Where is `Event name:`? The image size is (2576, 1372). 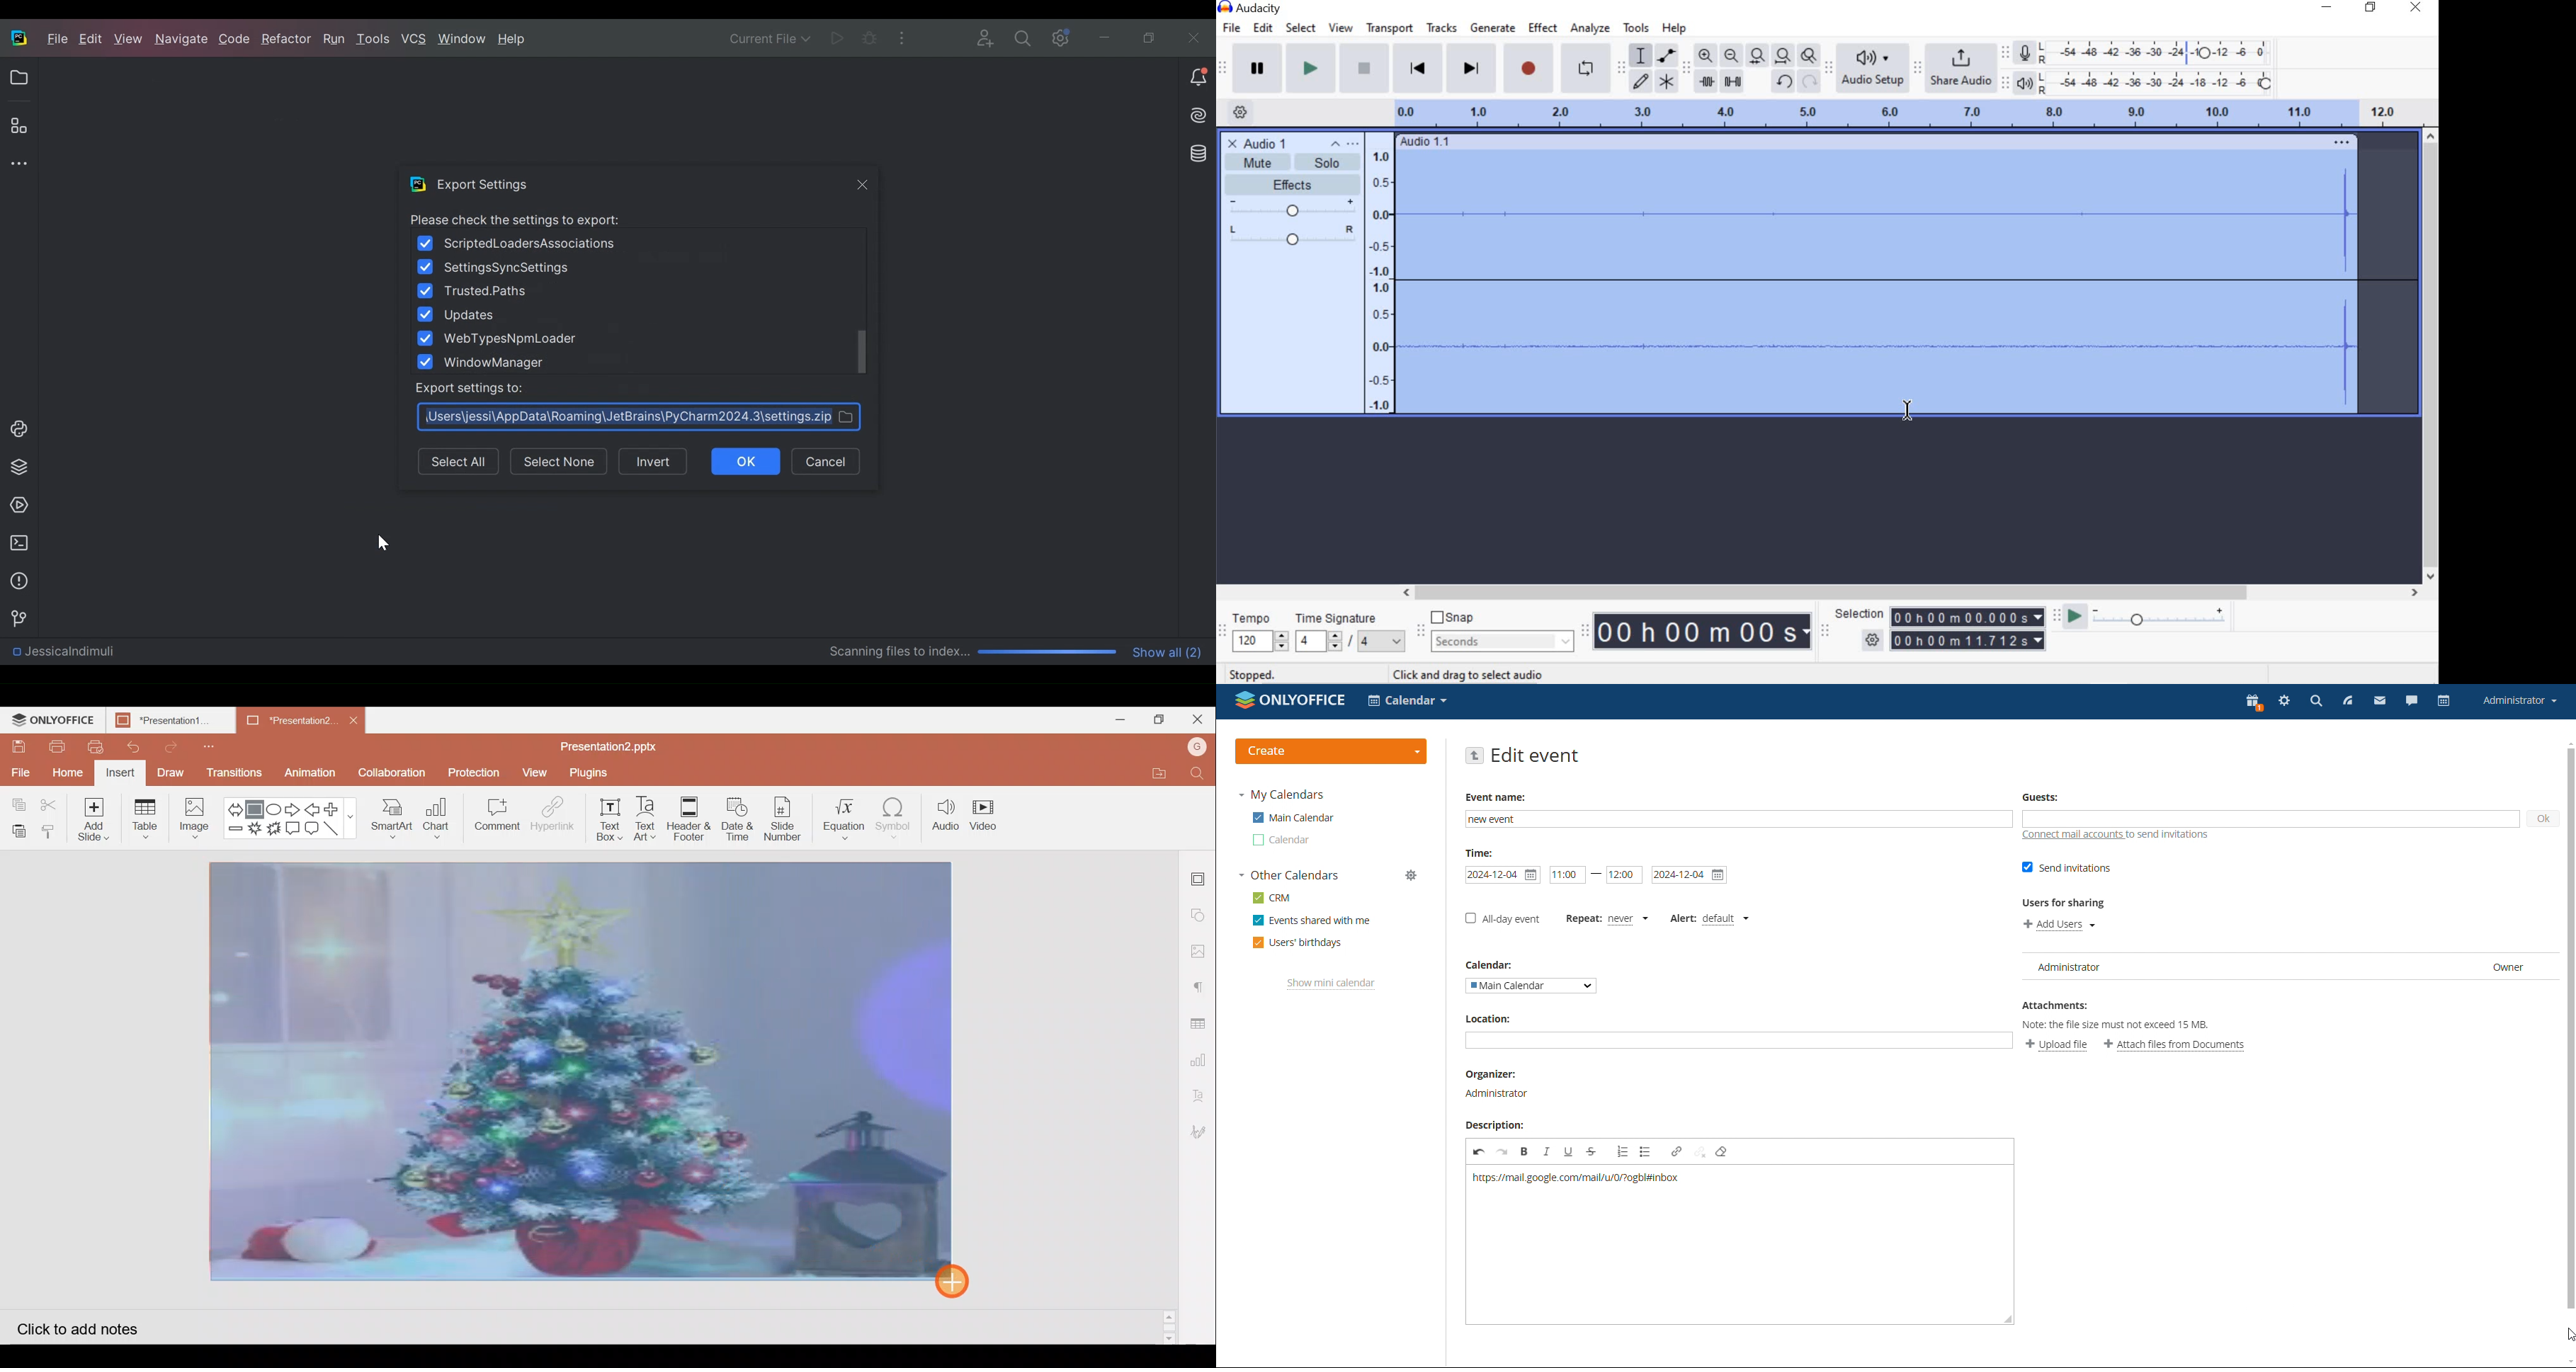 Event name: is located at coordinates (1498, 797).